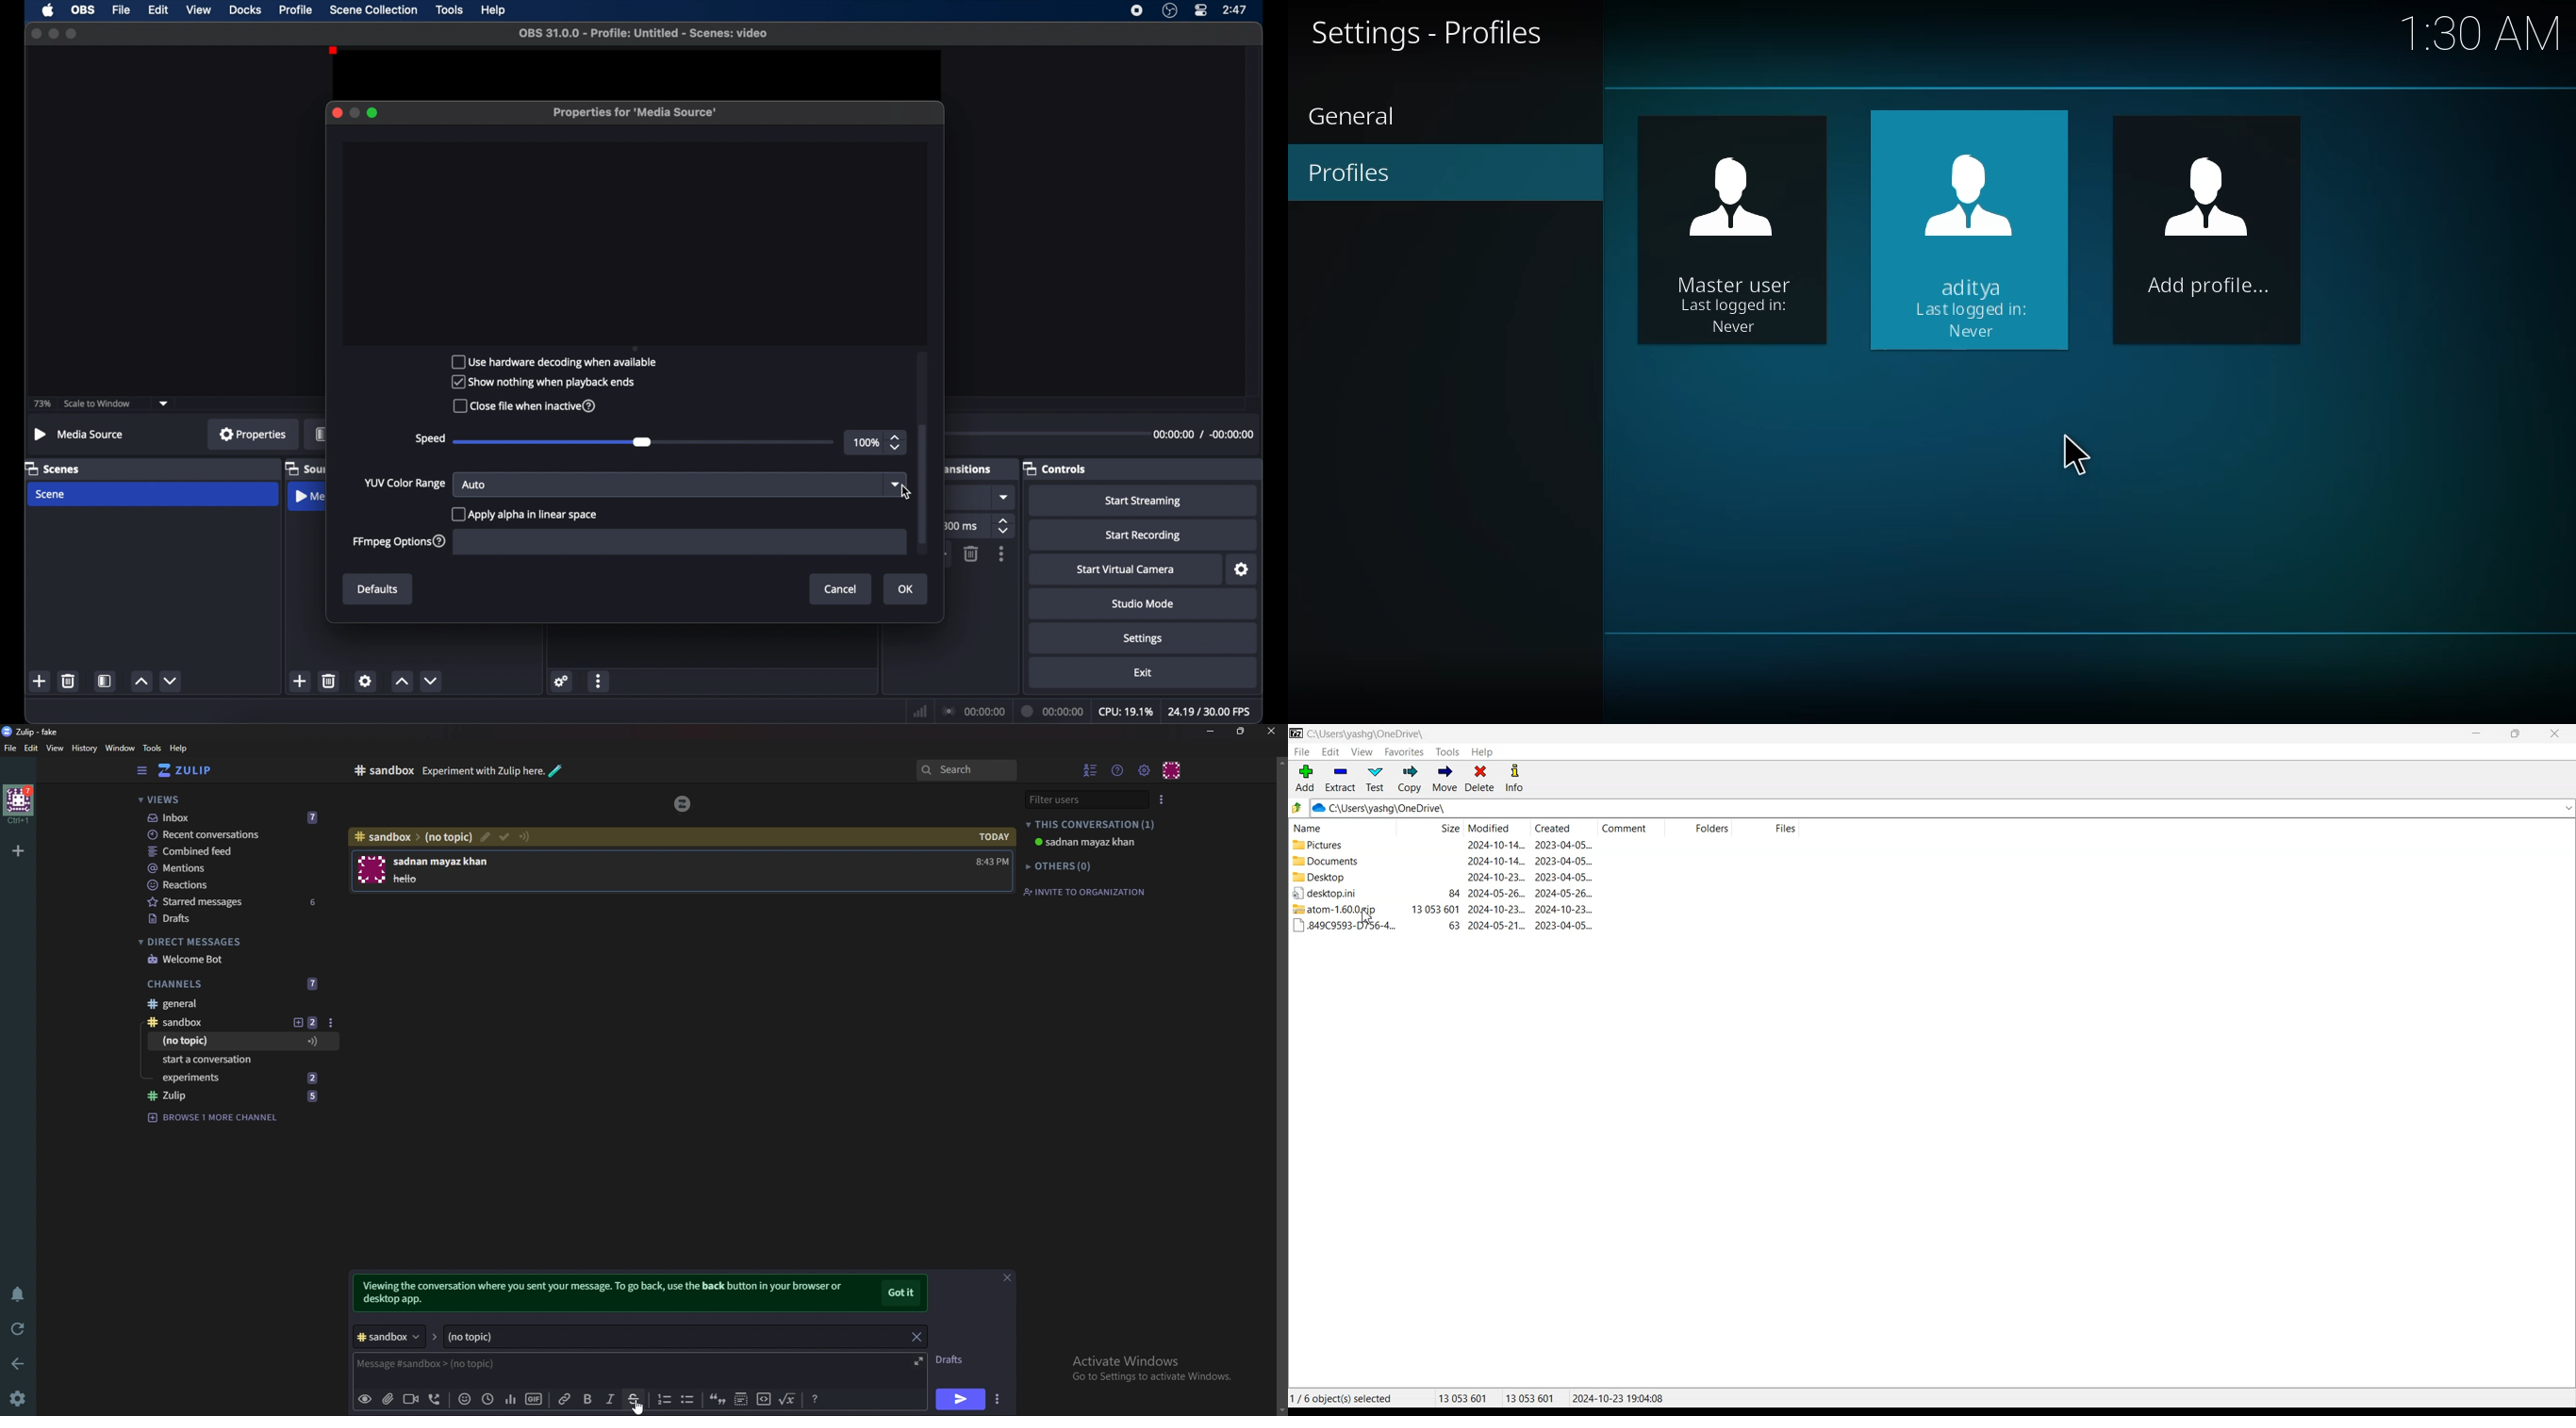  What do you see at coordinates (512, 1399) in the screenshot?
I see `poll` at bounding box center [512, 1399].